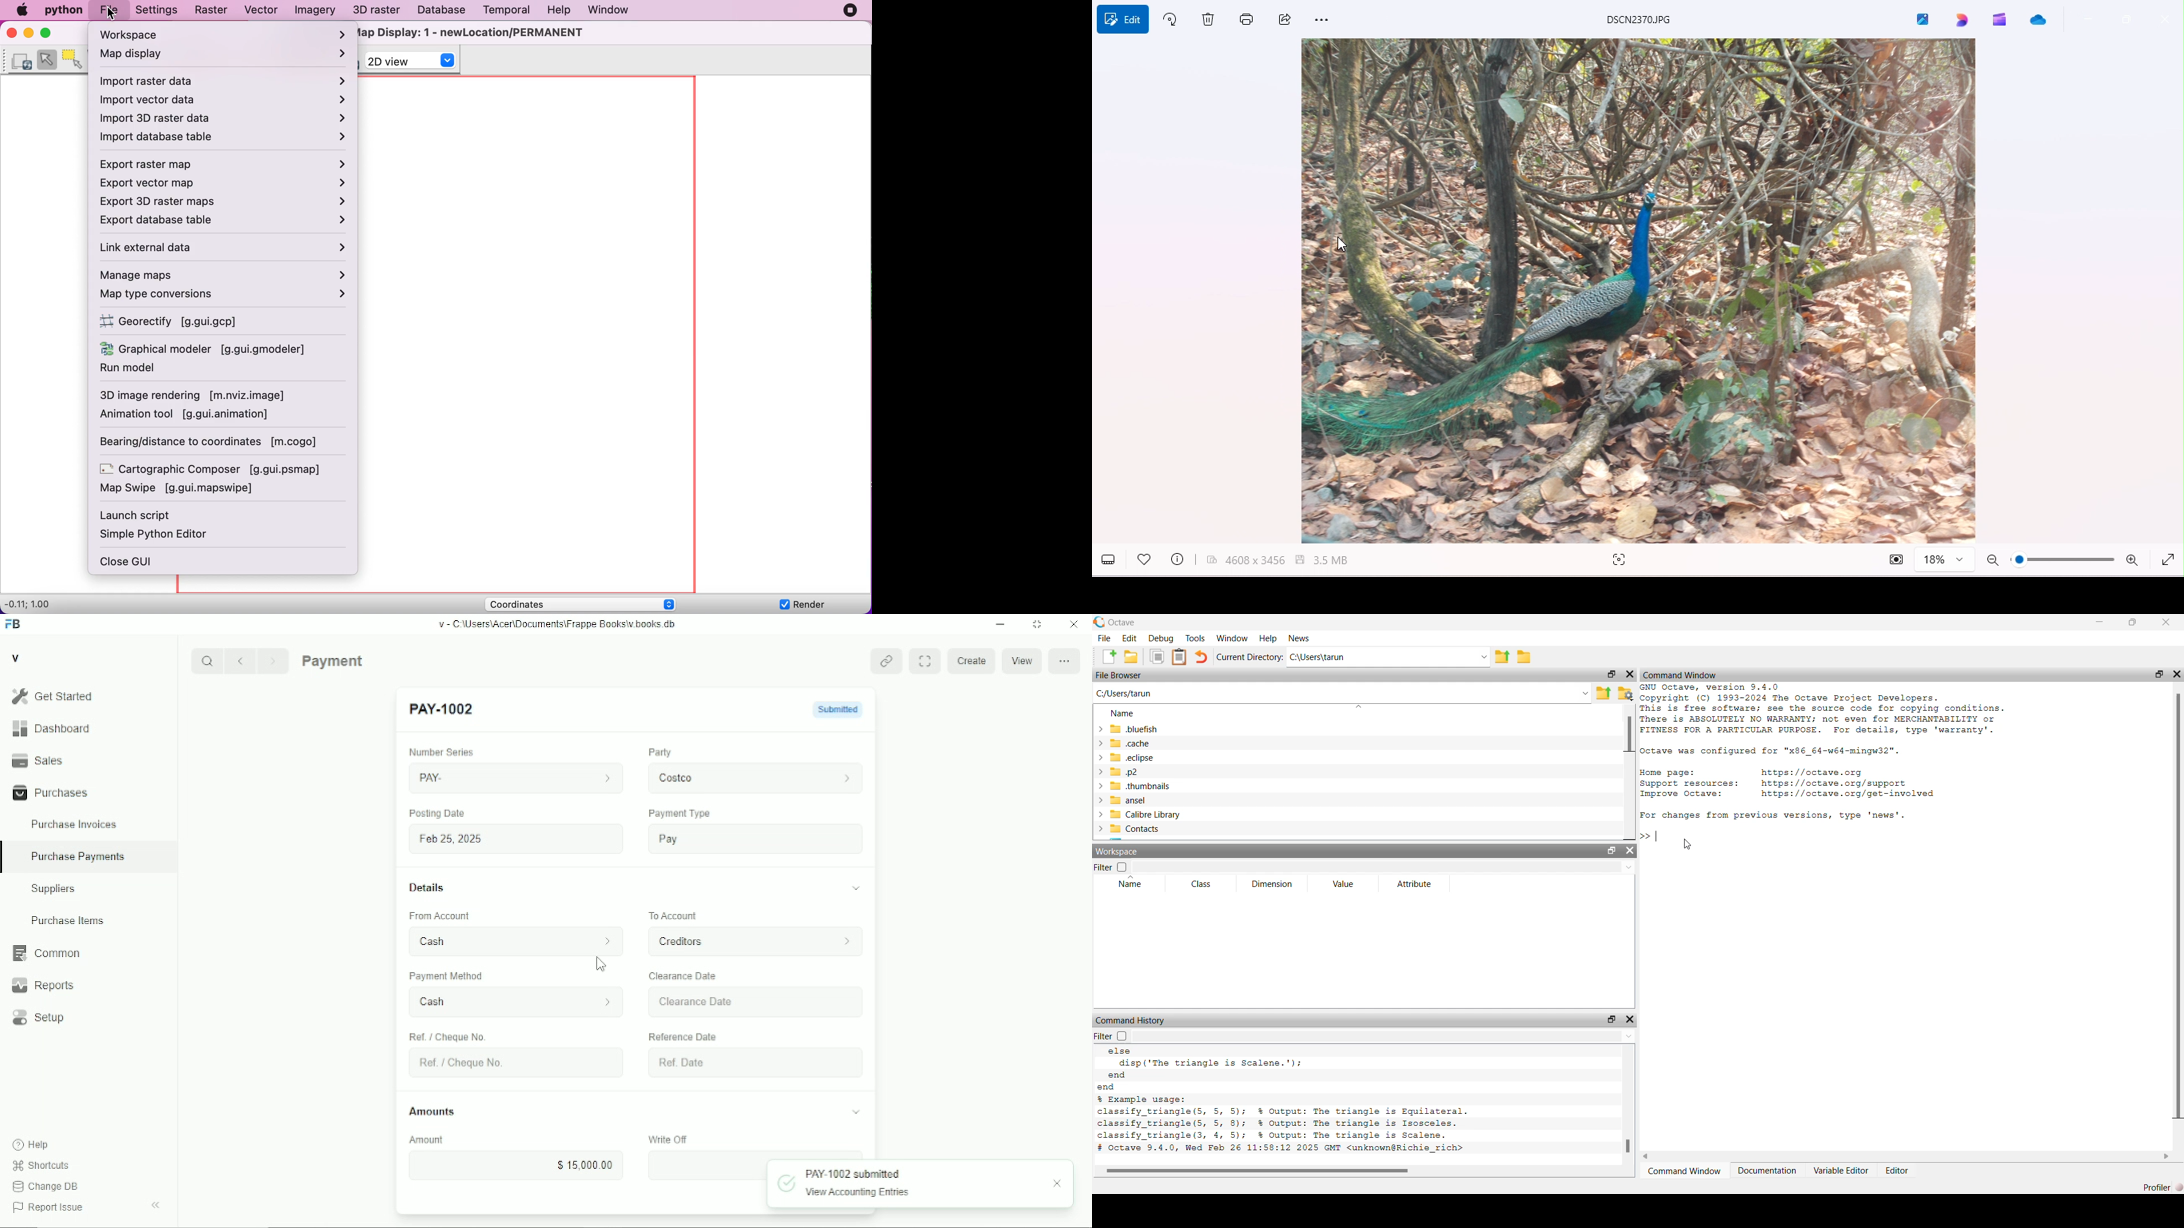 This screenshot has height=1232, width=2184. Describe the element at coordinates (88, 696) in the screenshot. I see `Gel Started` at that location.